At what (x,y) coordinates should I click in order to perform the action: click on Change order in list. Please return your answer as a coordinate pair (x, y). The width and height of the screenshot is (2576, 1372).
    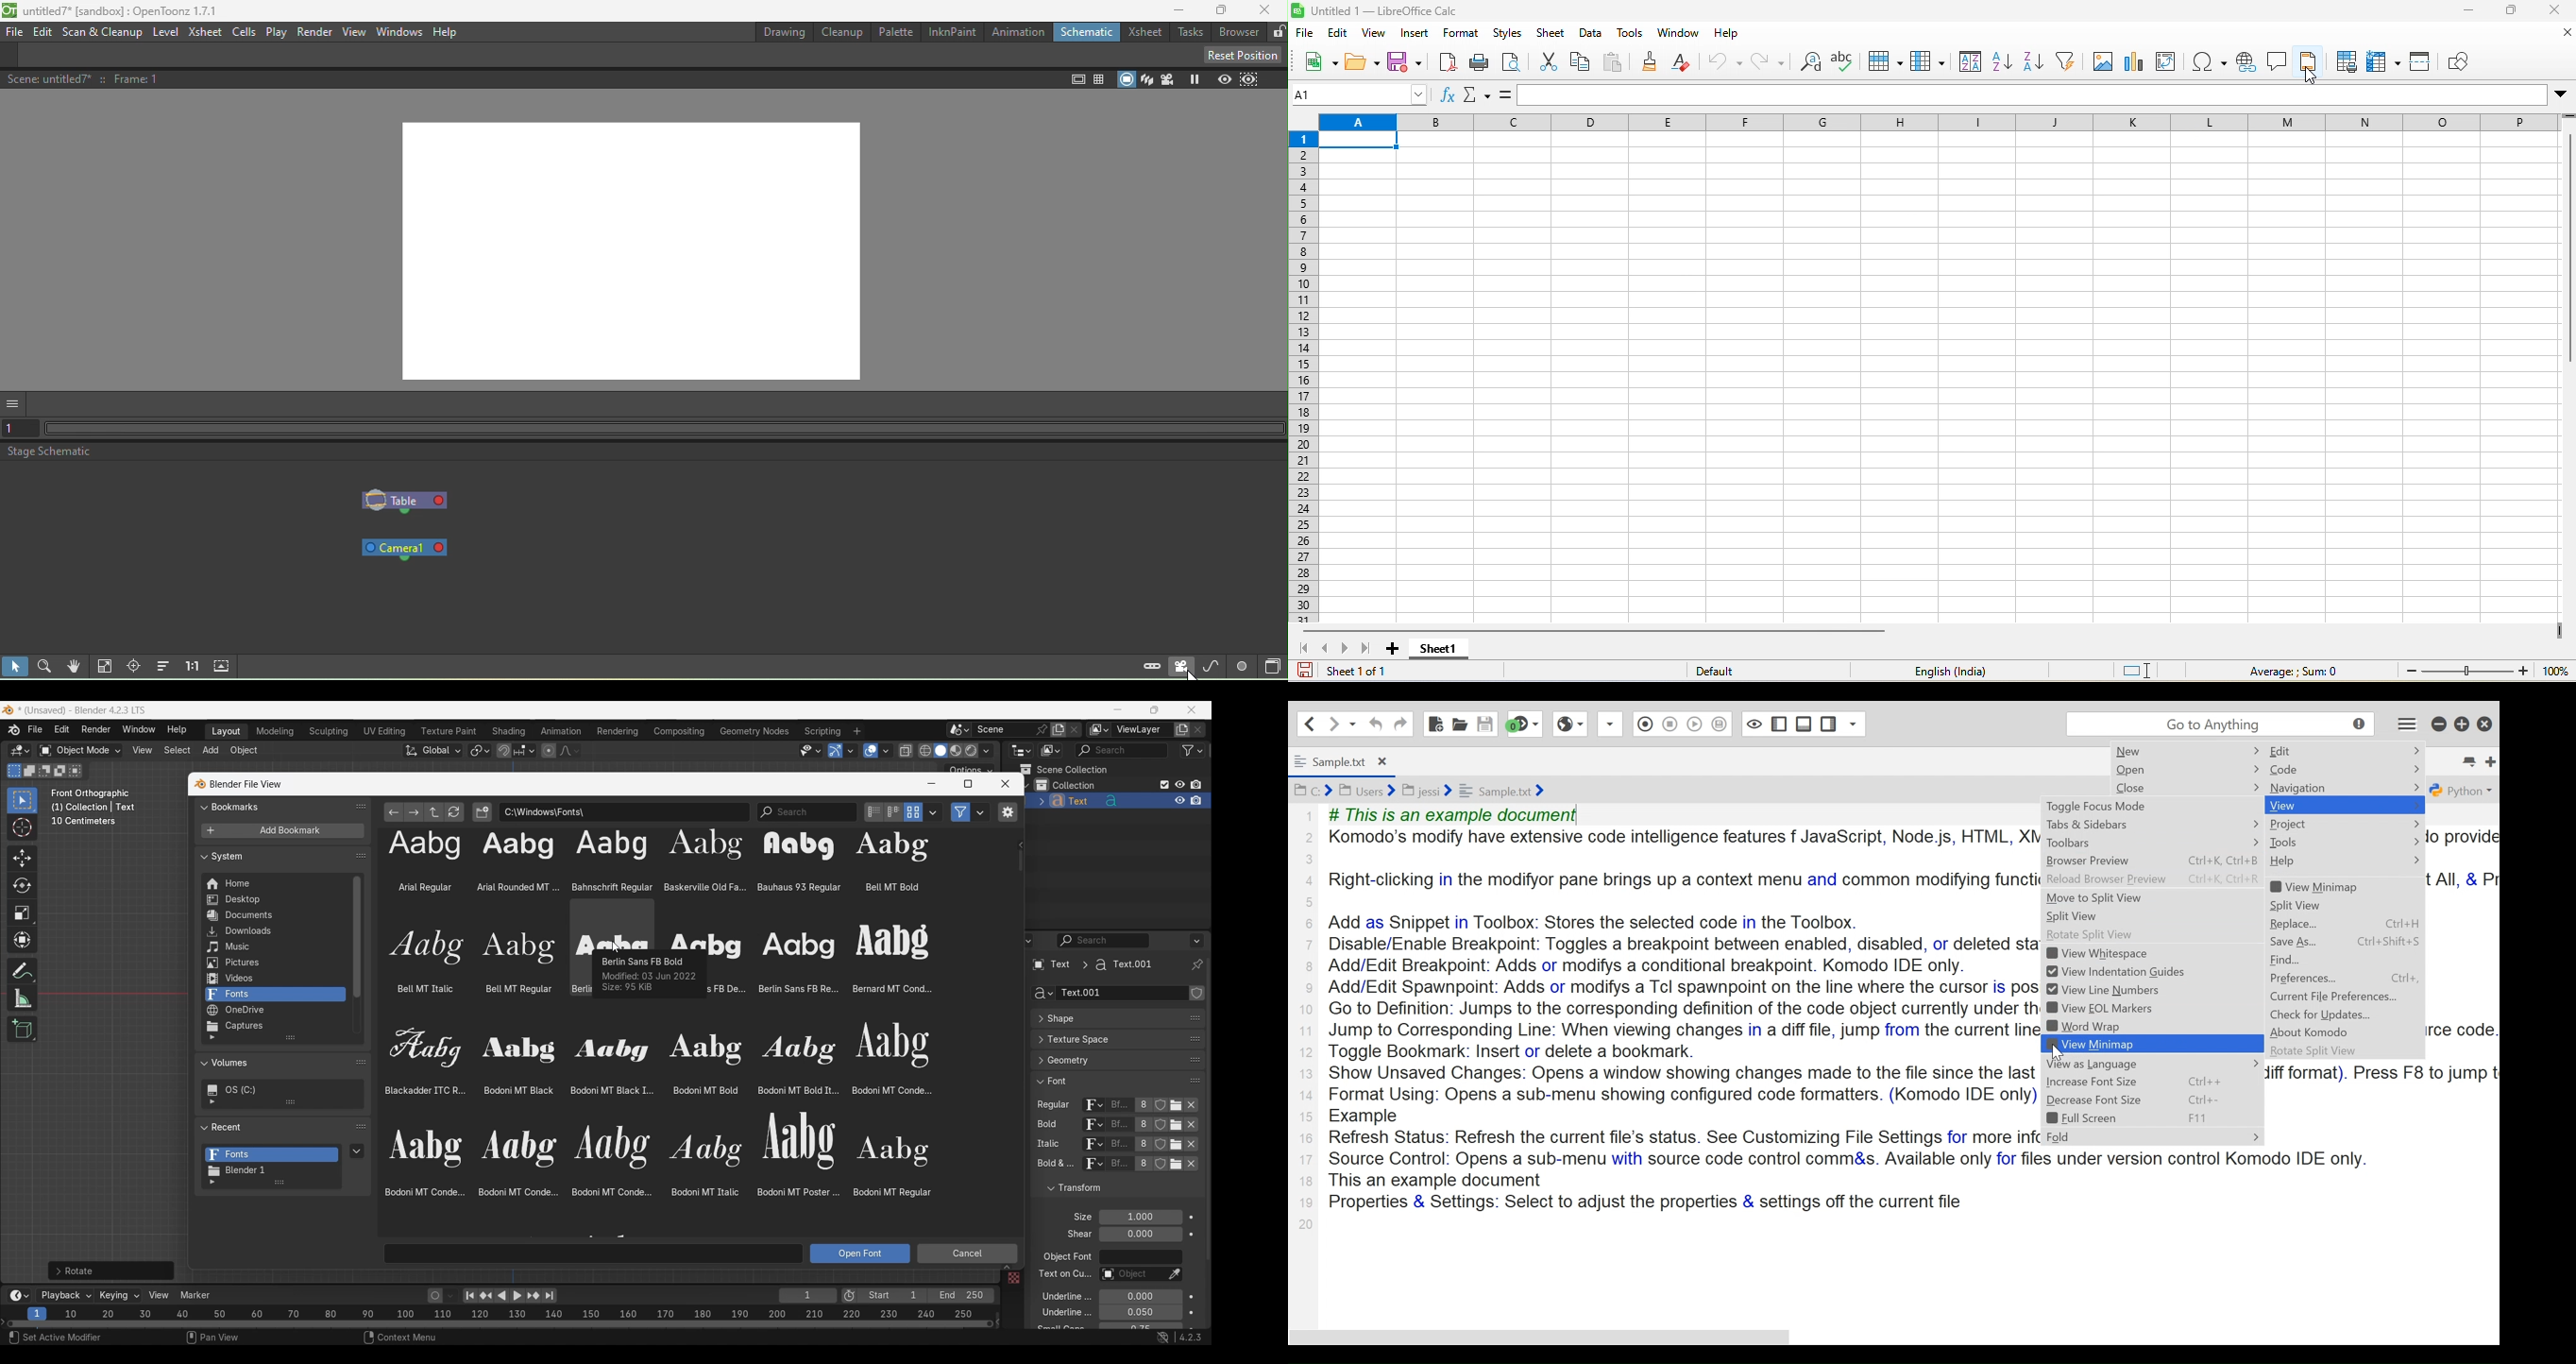
    Looking at the image, I should click on (361, 1127).